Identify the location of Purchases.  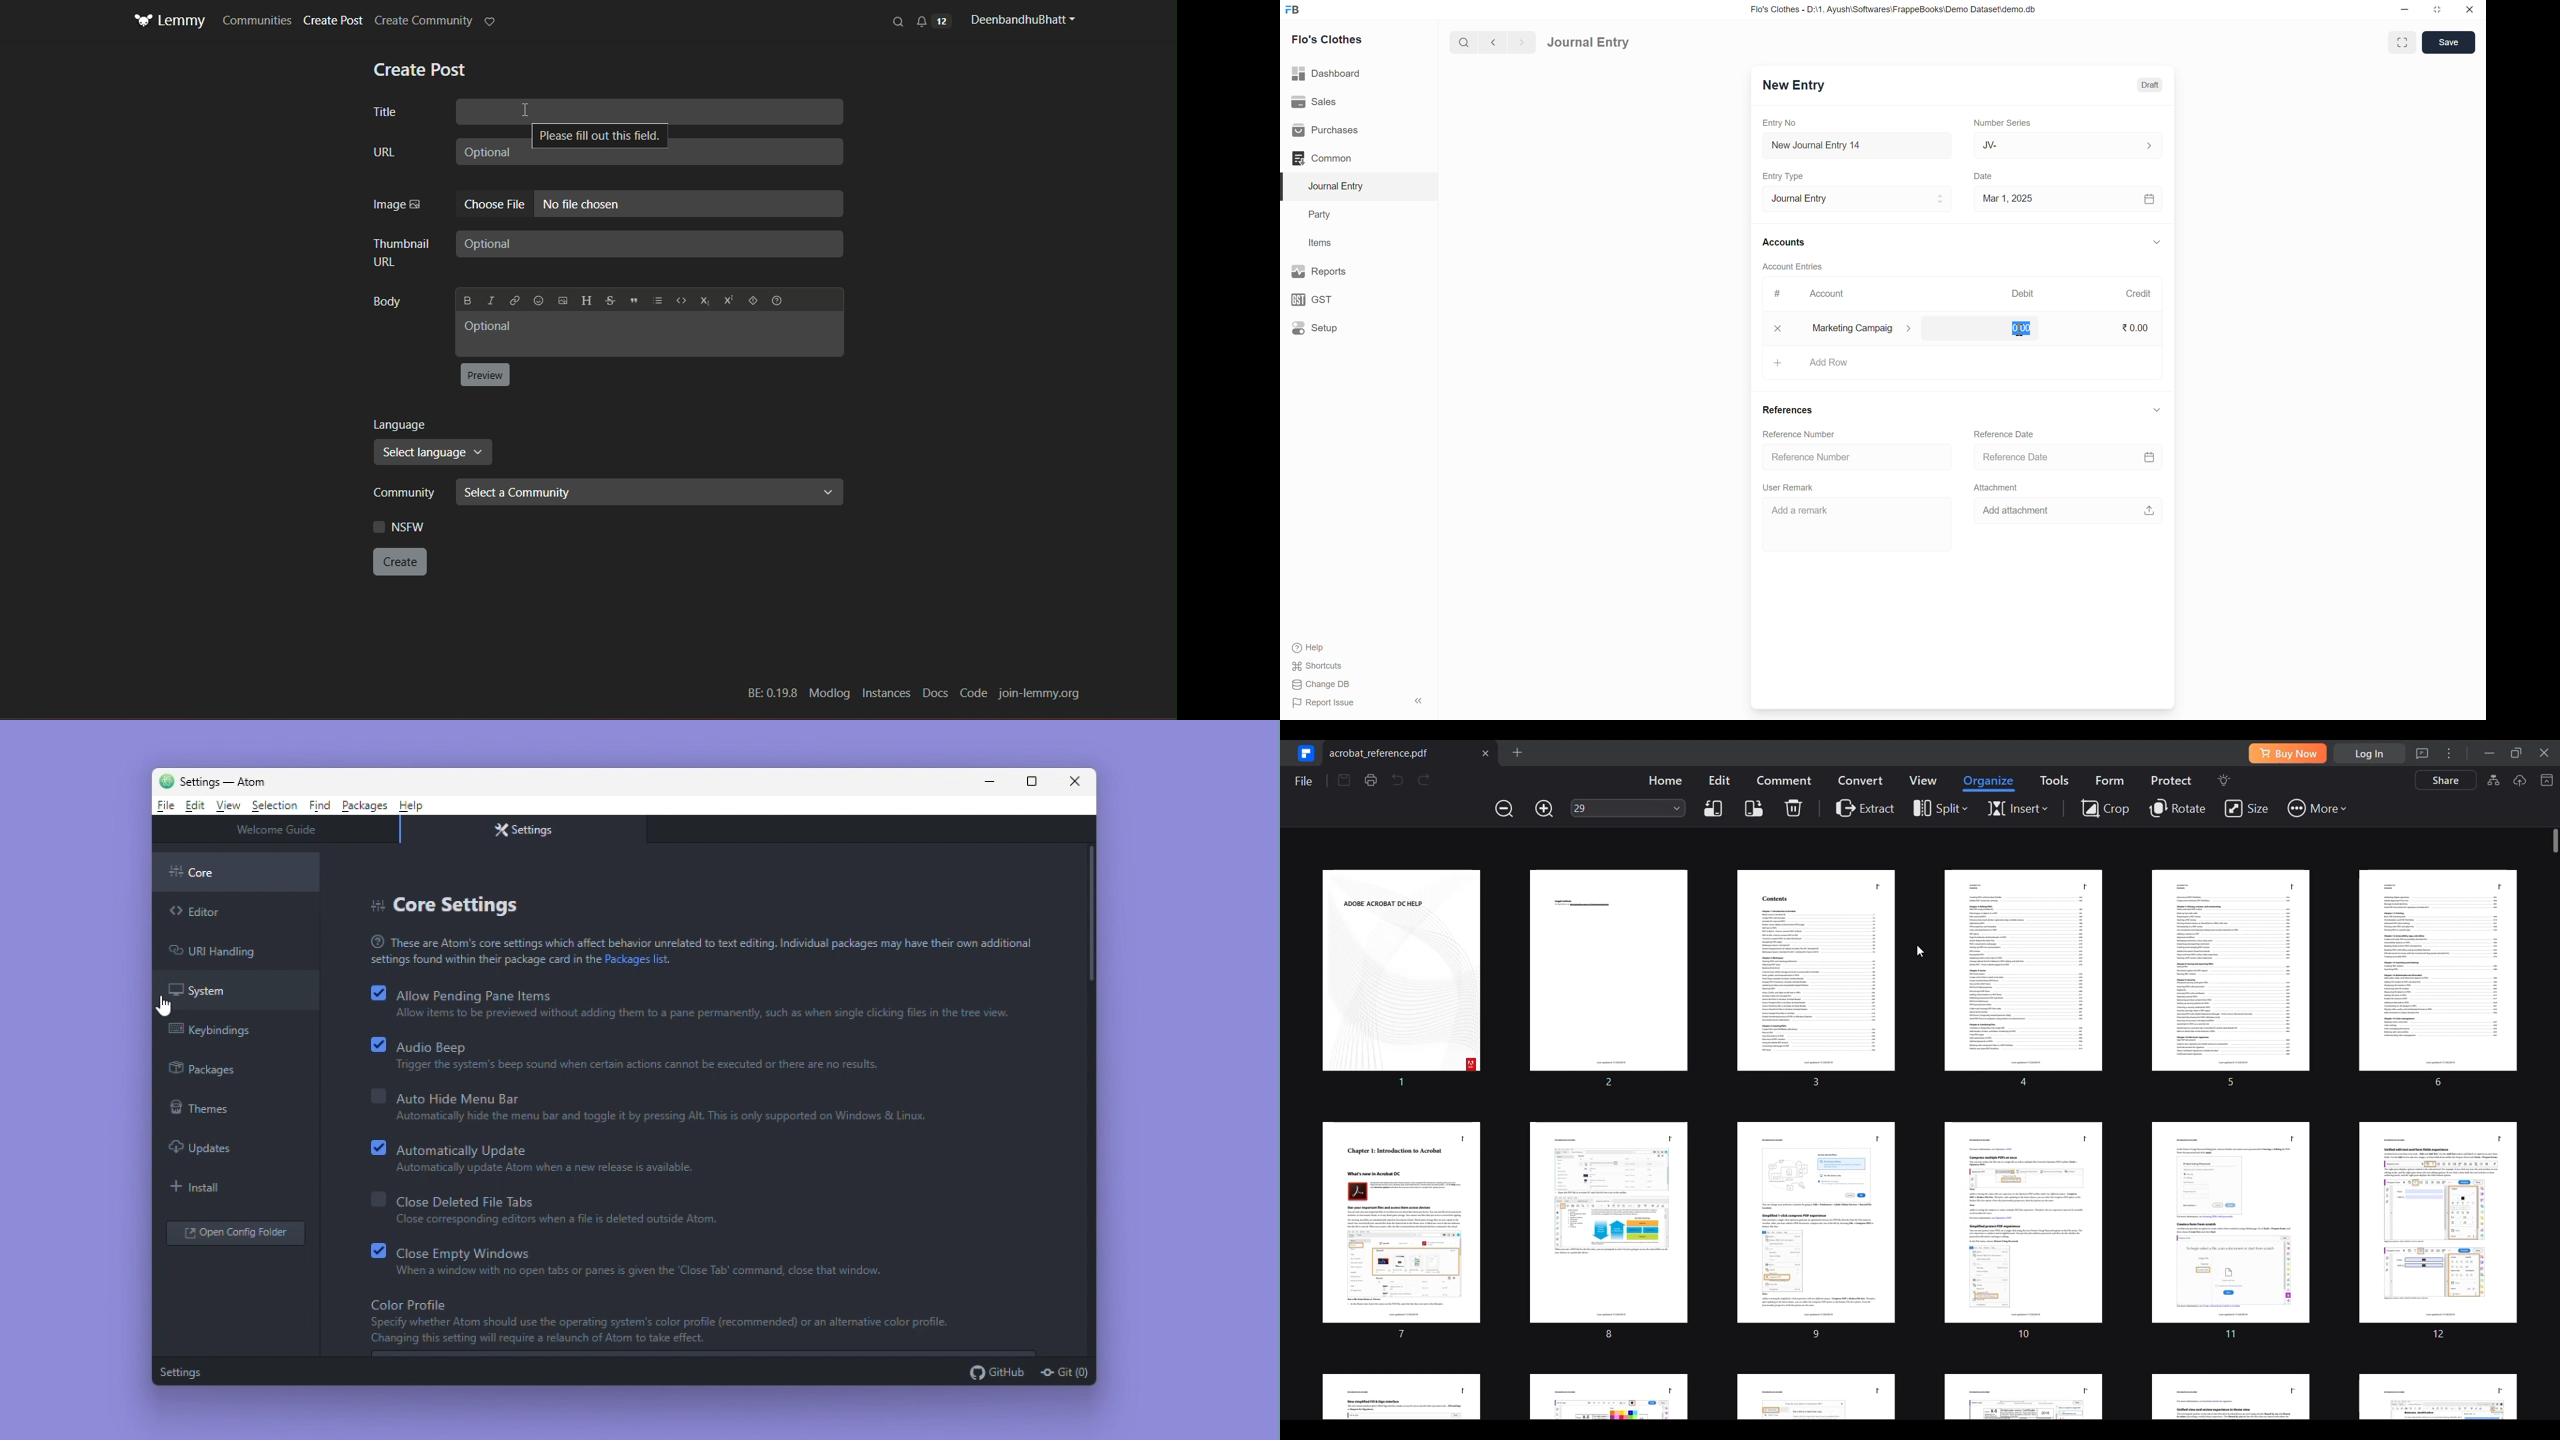
(1328, 131).